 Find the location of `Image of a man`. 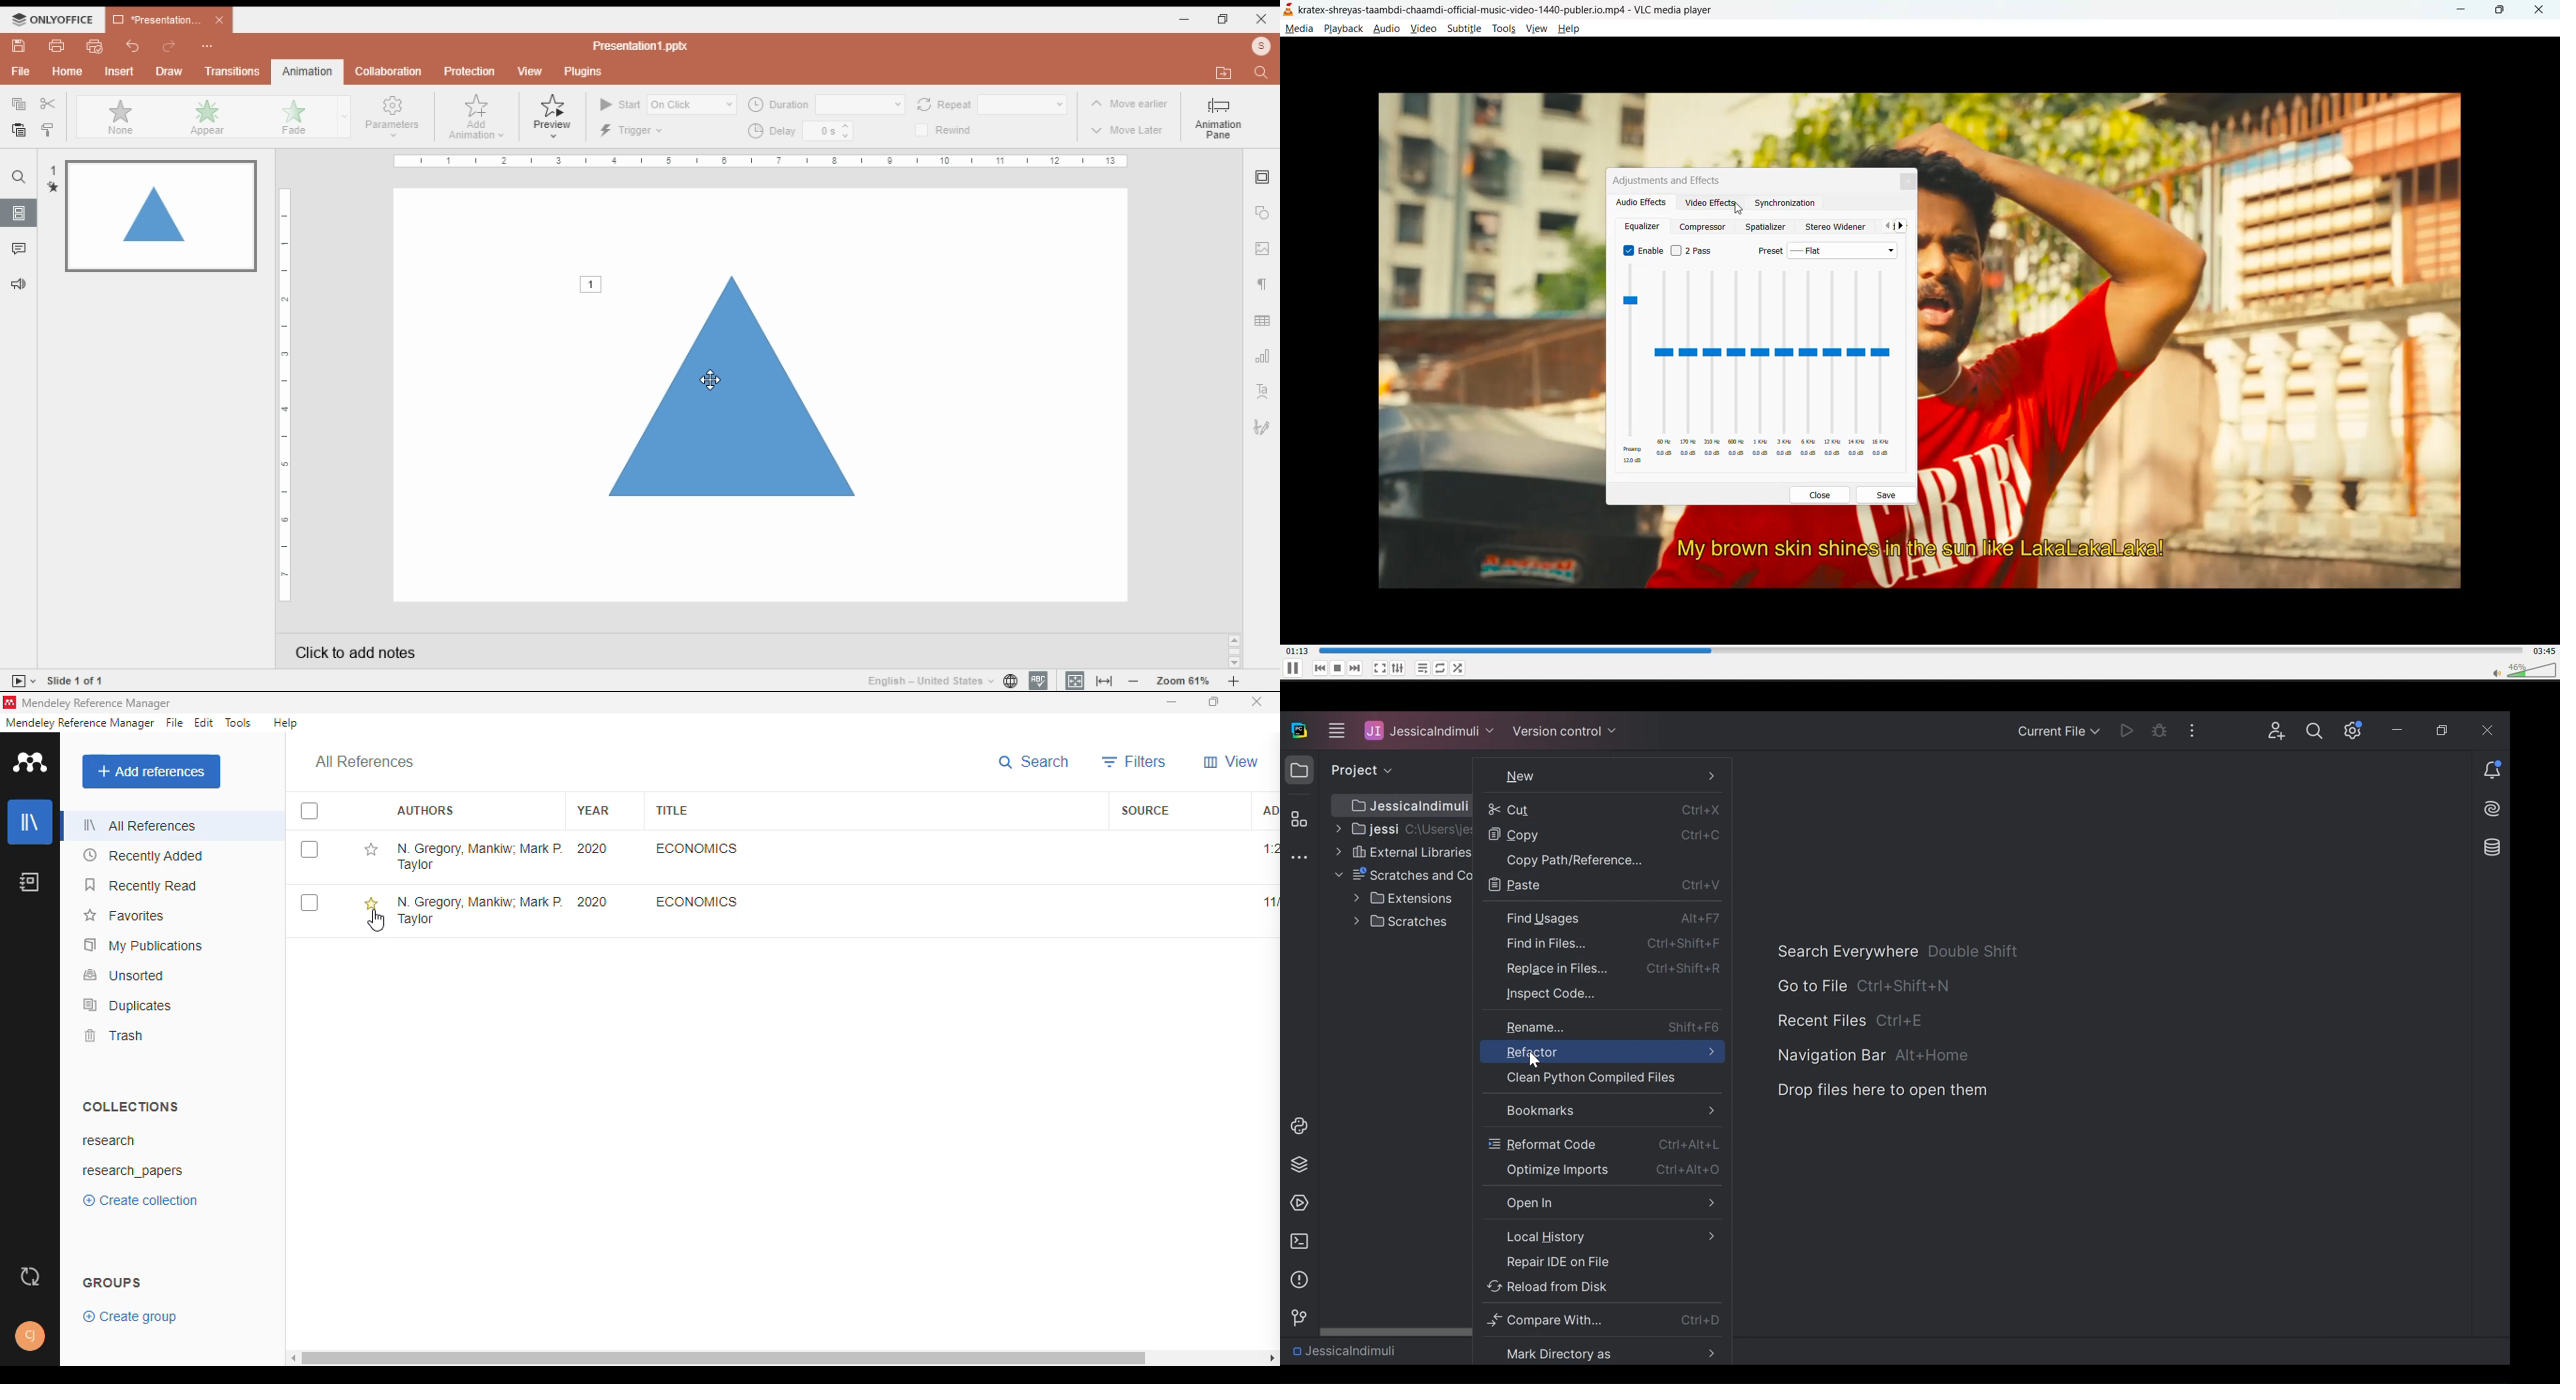

Image of a man is located at coordinates (2209, 304).